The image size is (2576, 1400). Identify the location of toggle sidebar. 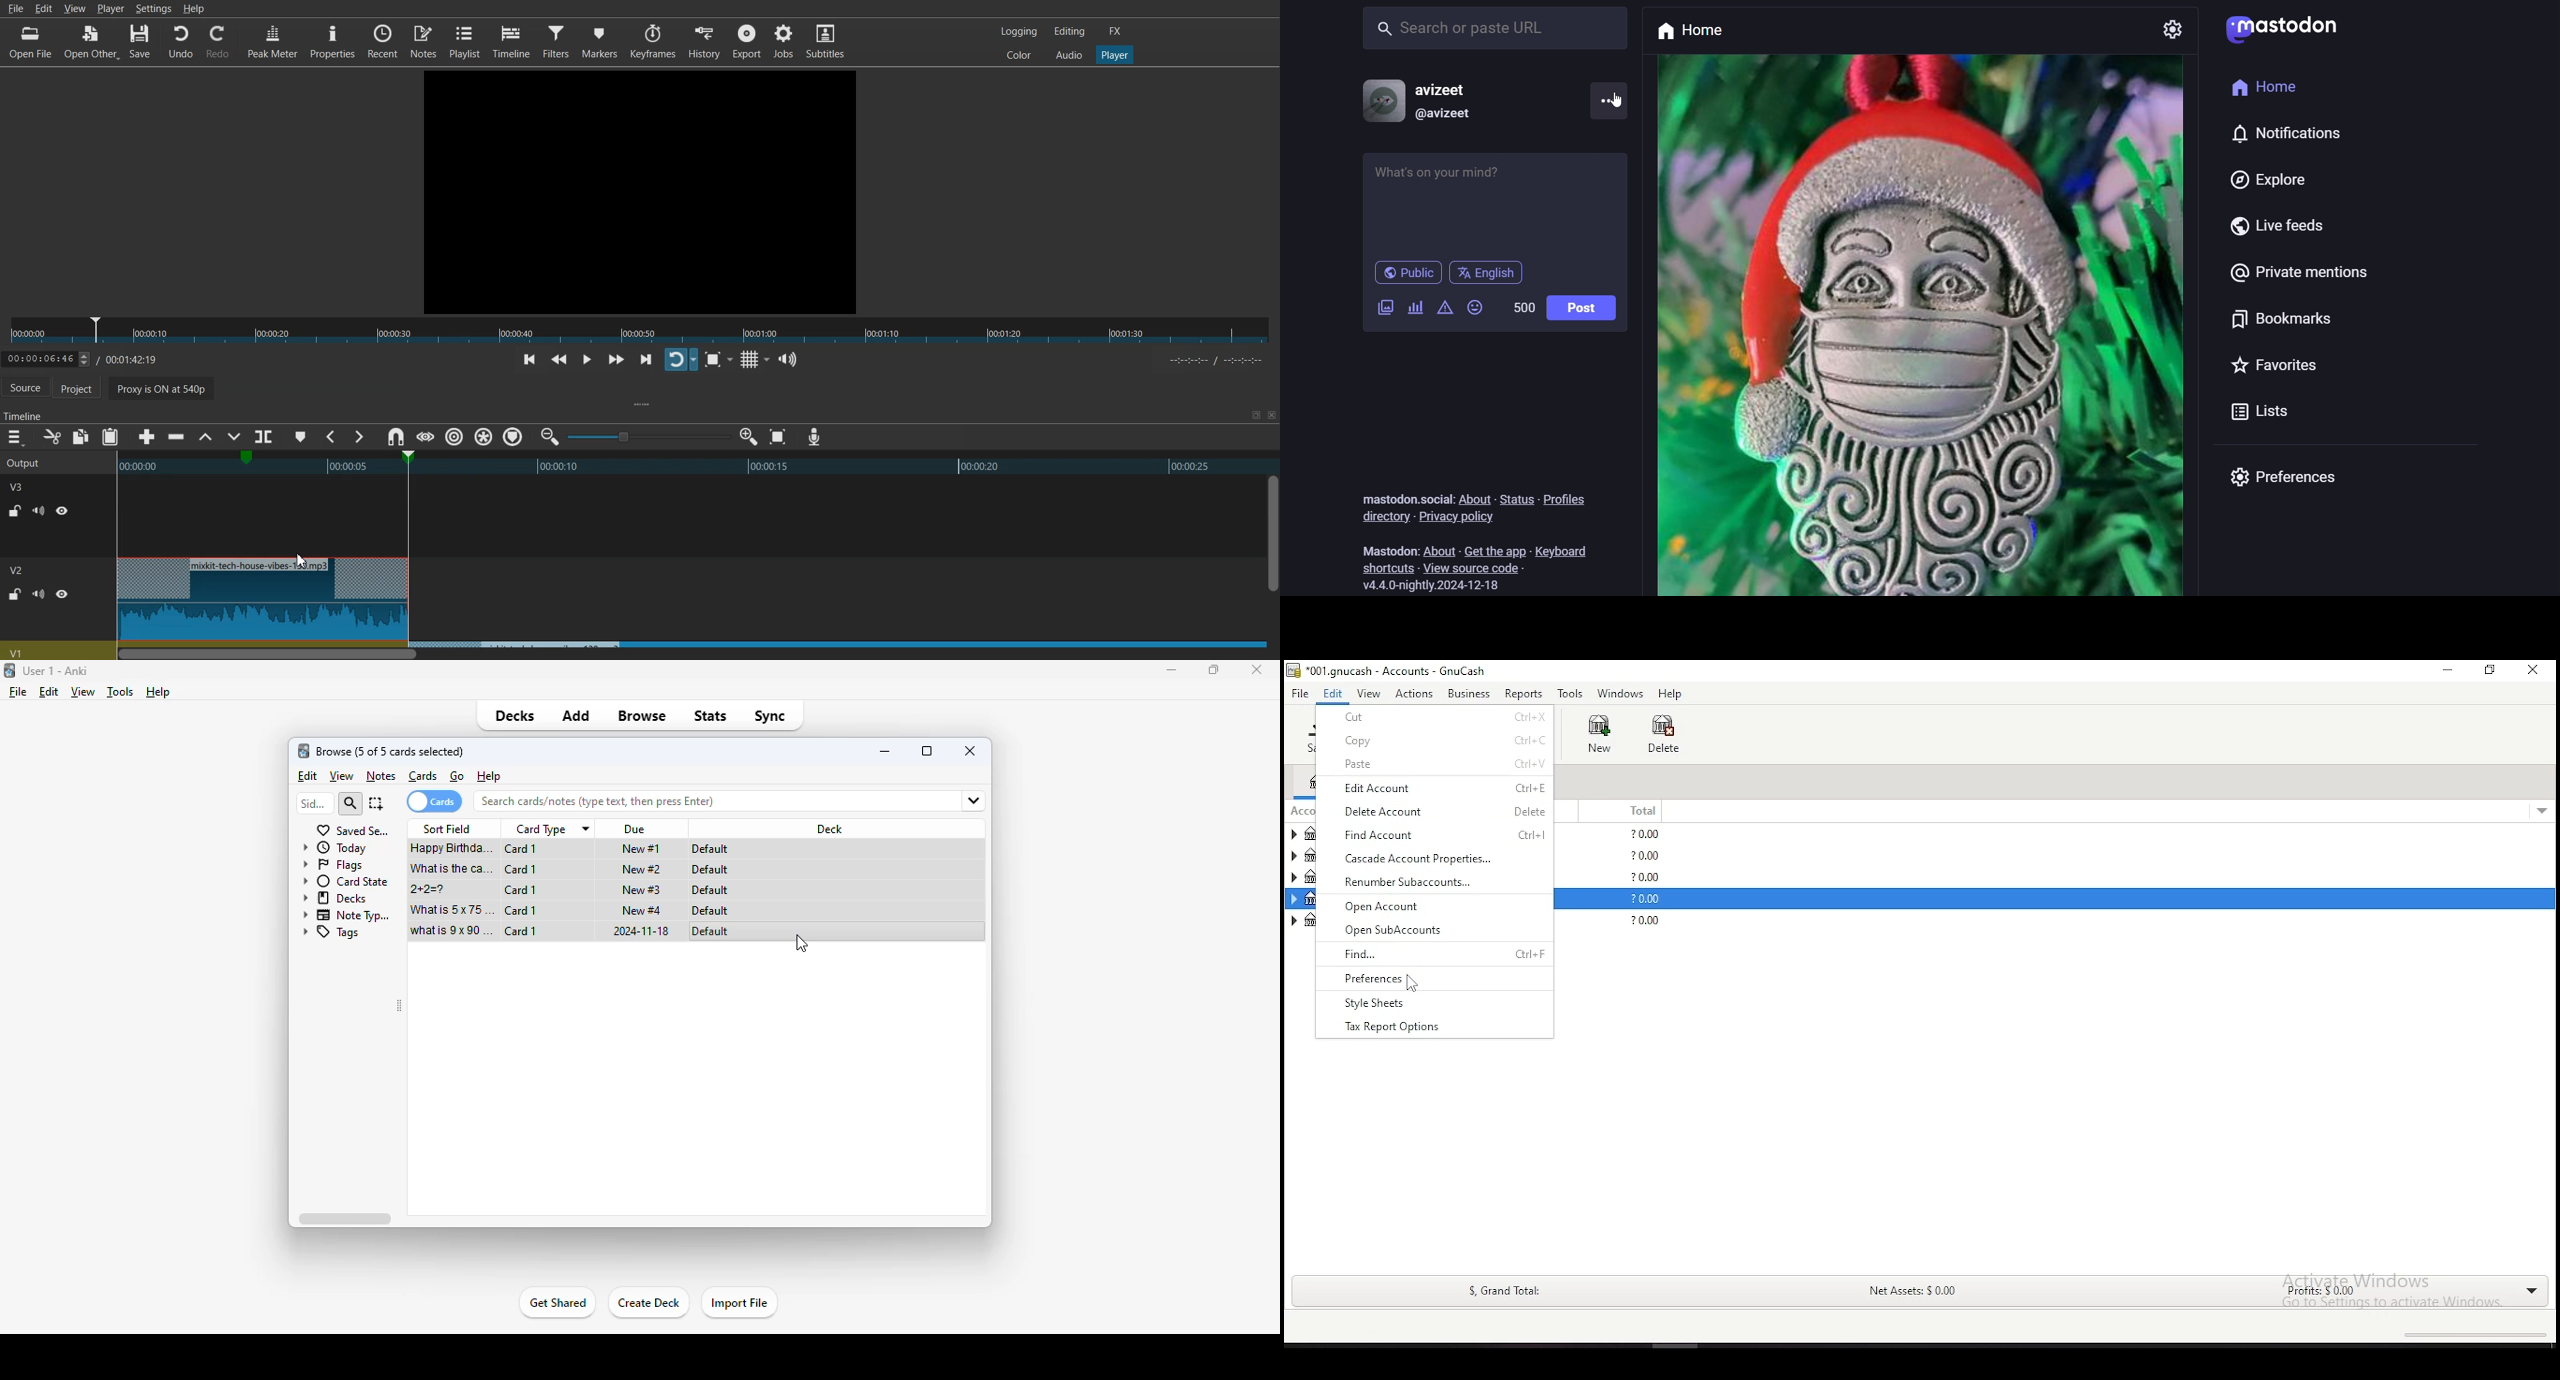
(399, 1006).